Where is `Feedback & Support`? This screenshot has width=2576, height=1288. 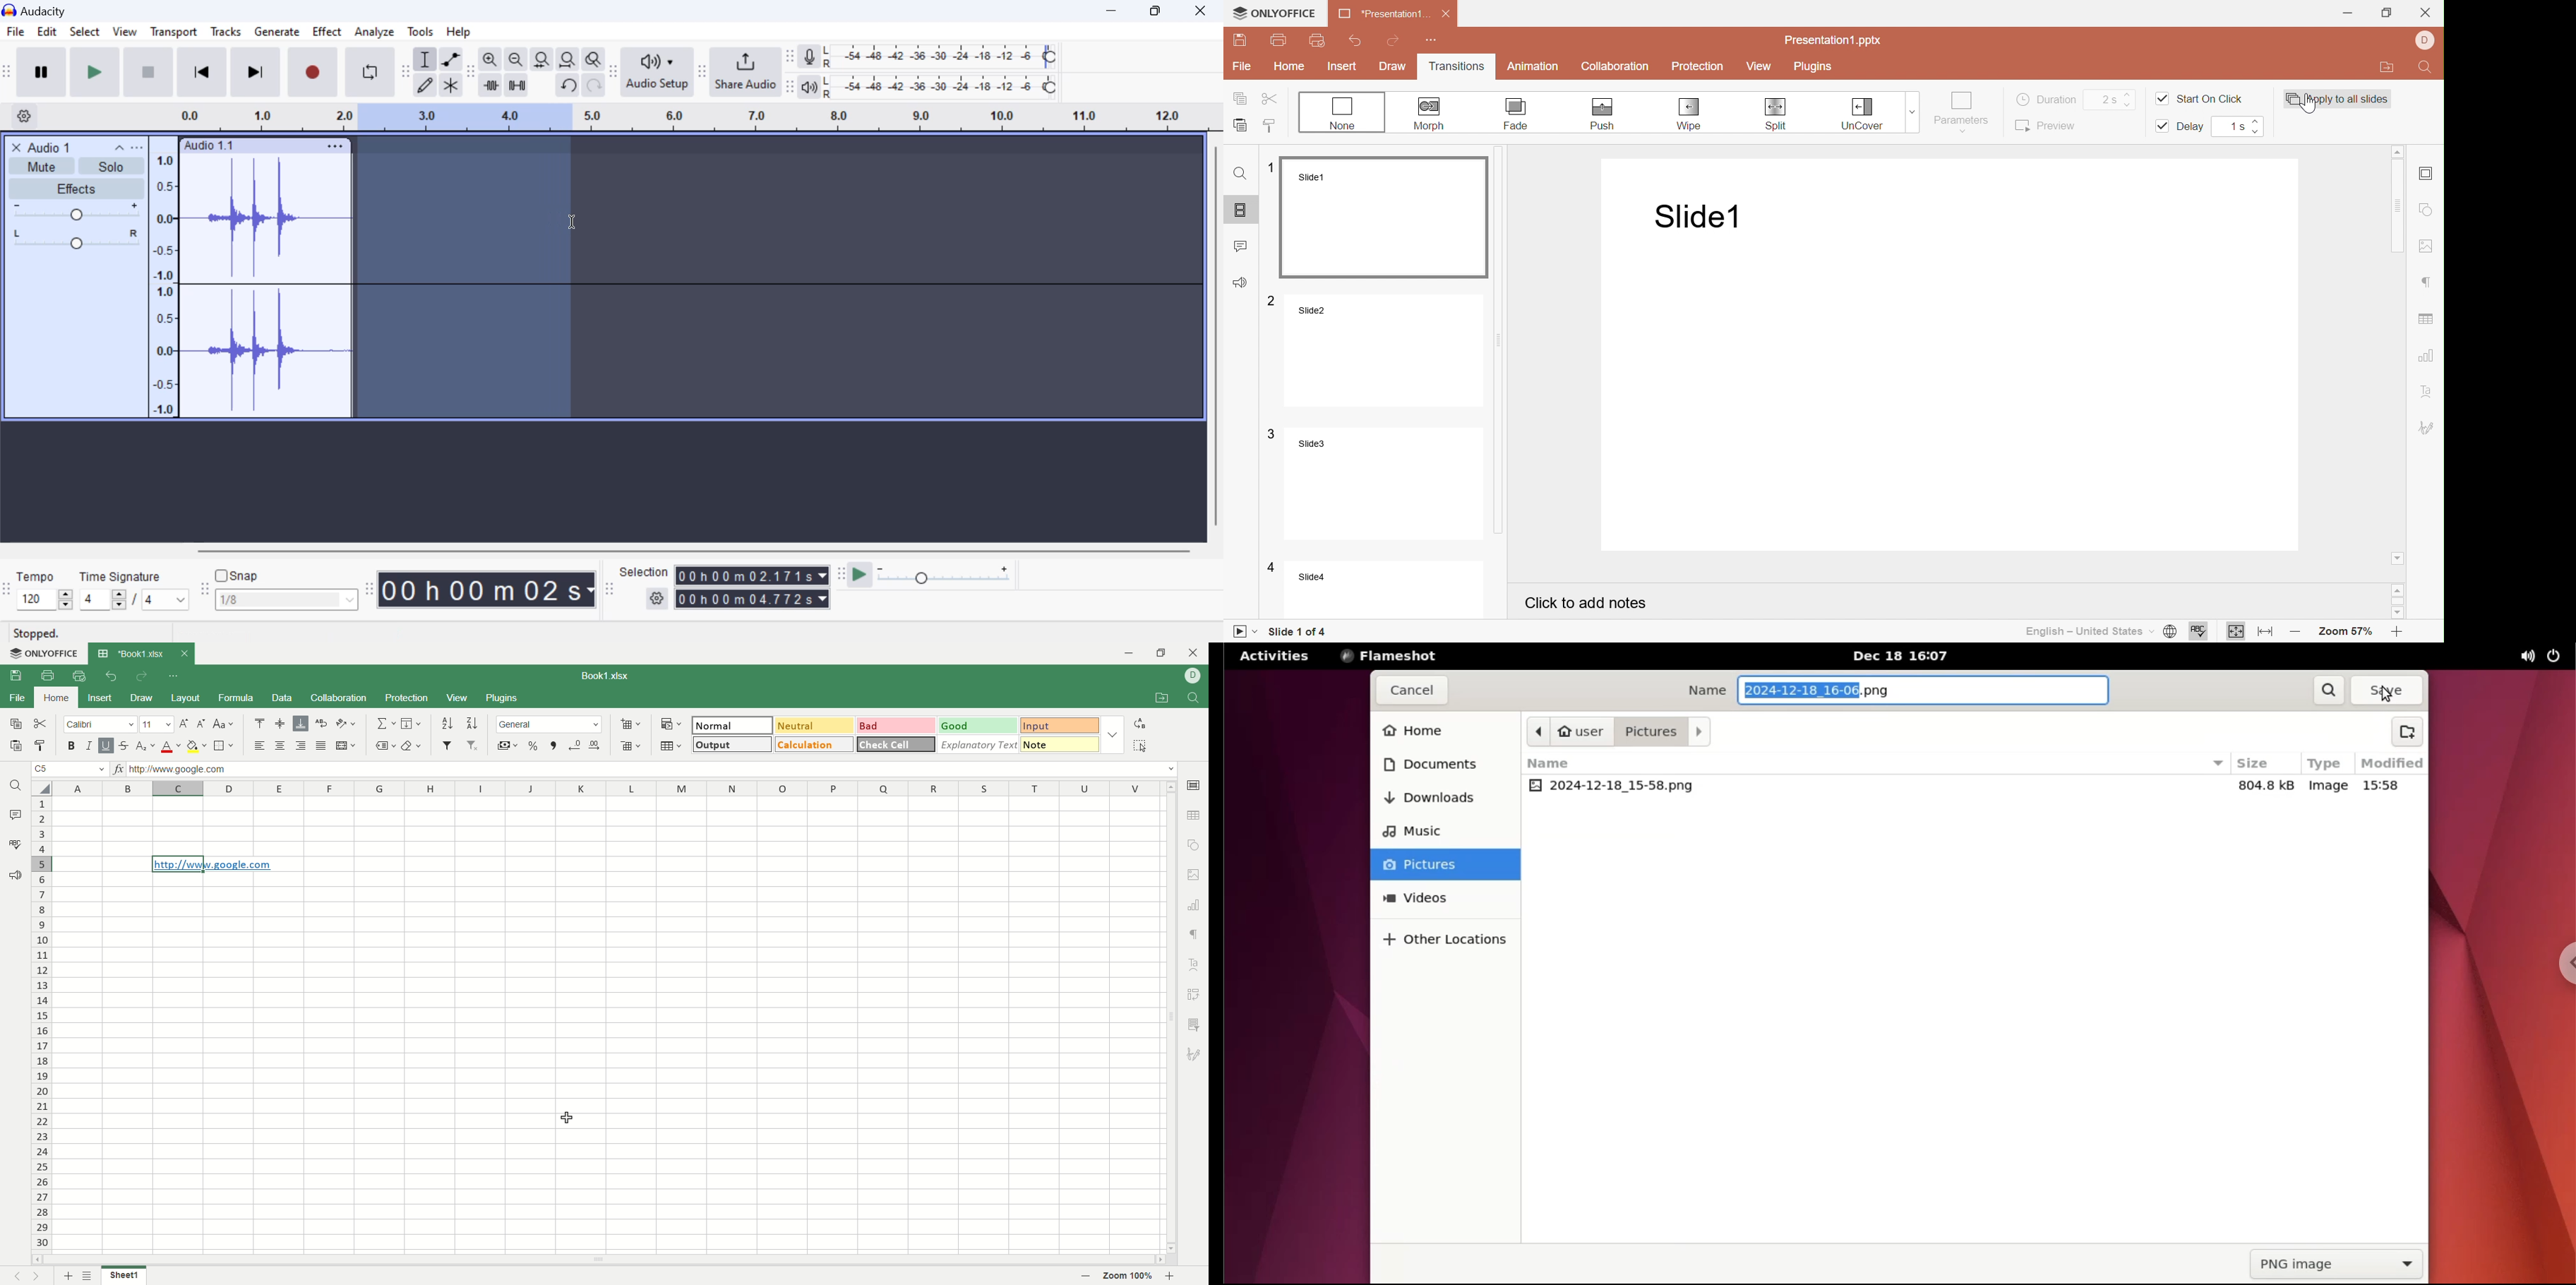 Feedback & Support is located at coordinates (1243, 284).